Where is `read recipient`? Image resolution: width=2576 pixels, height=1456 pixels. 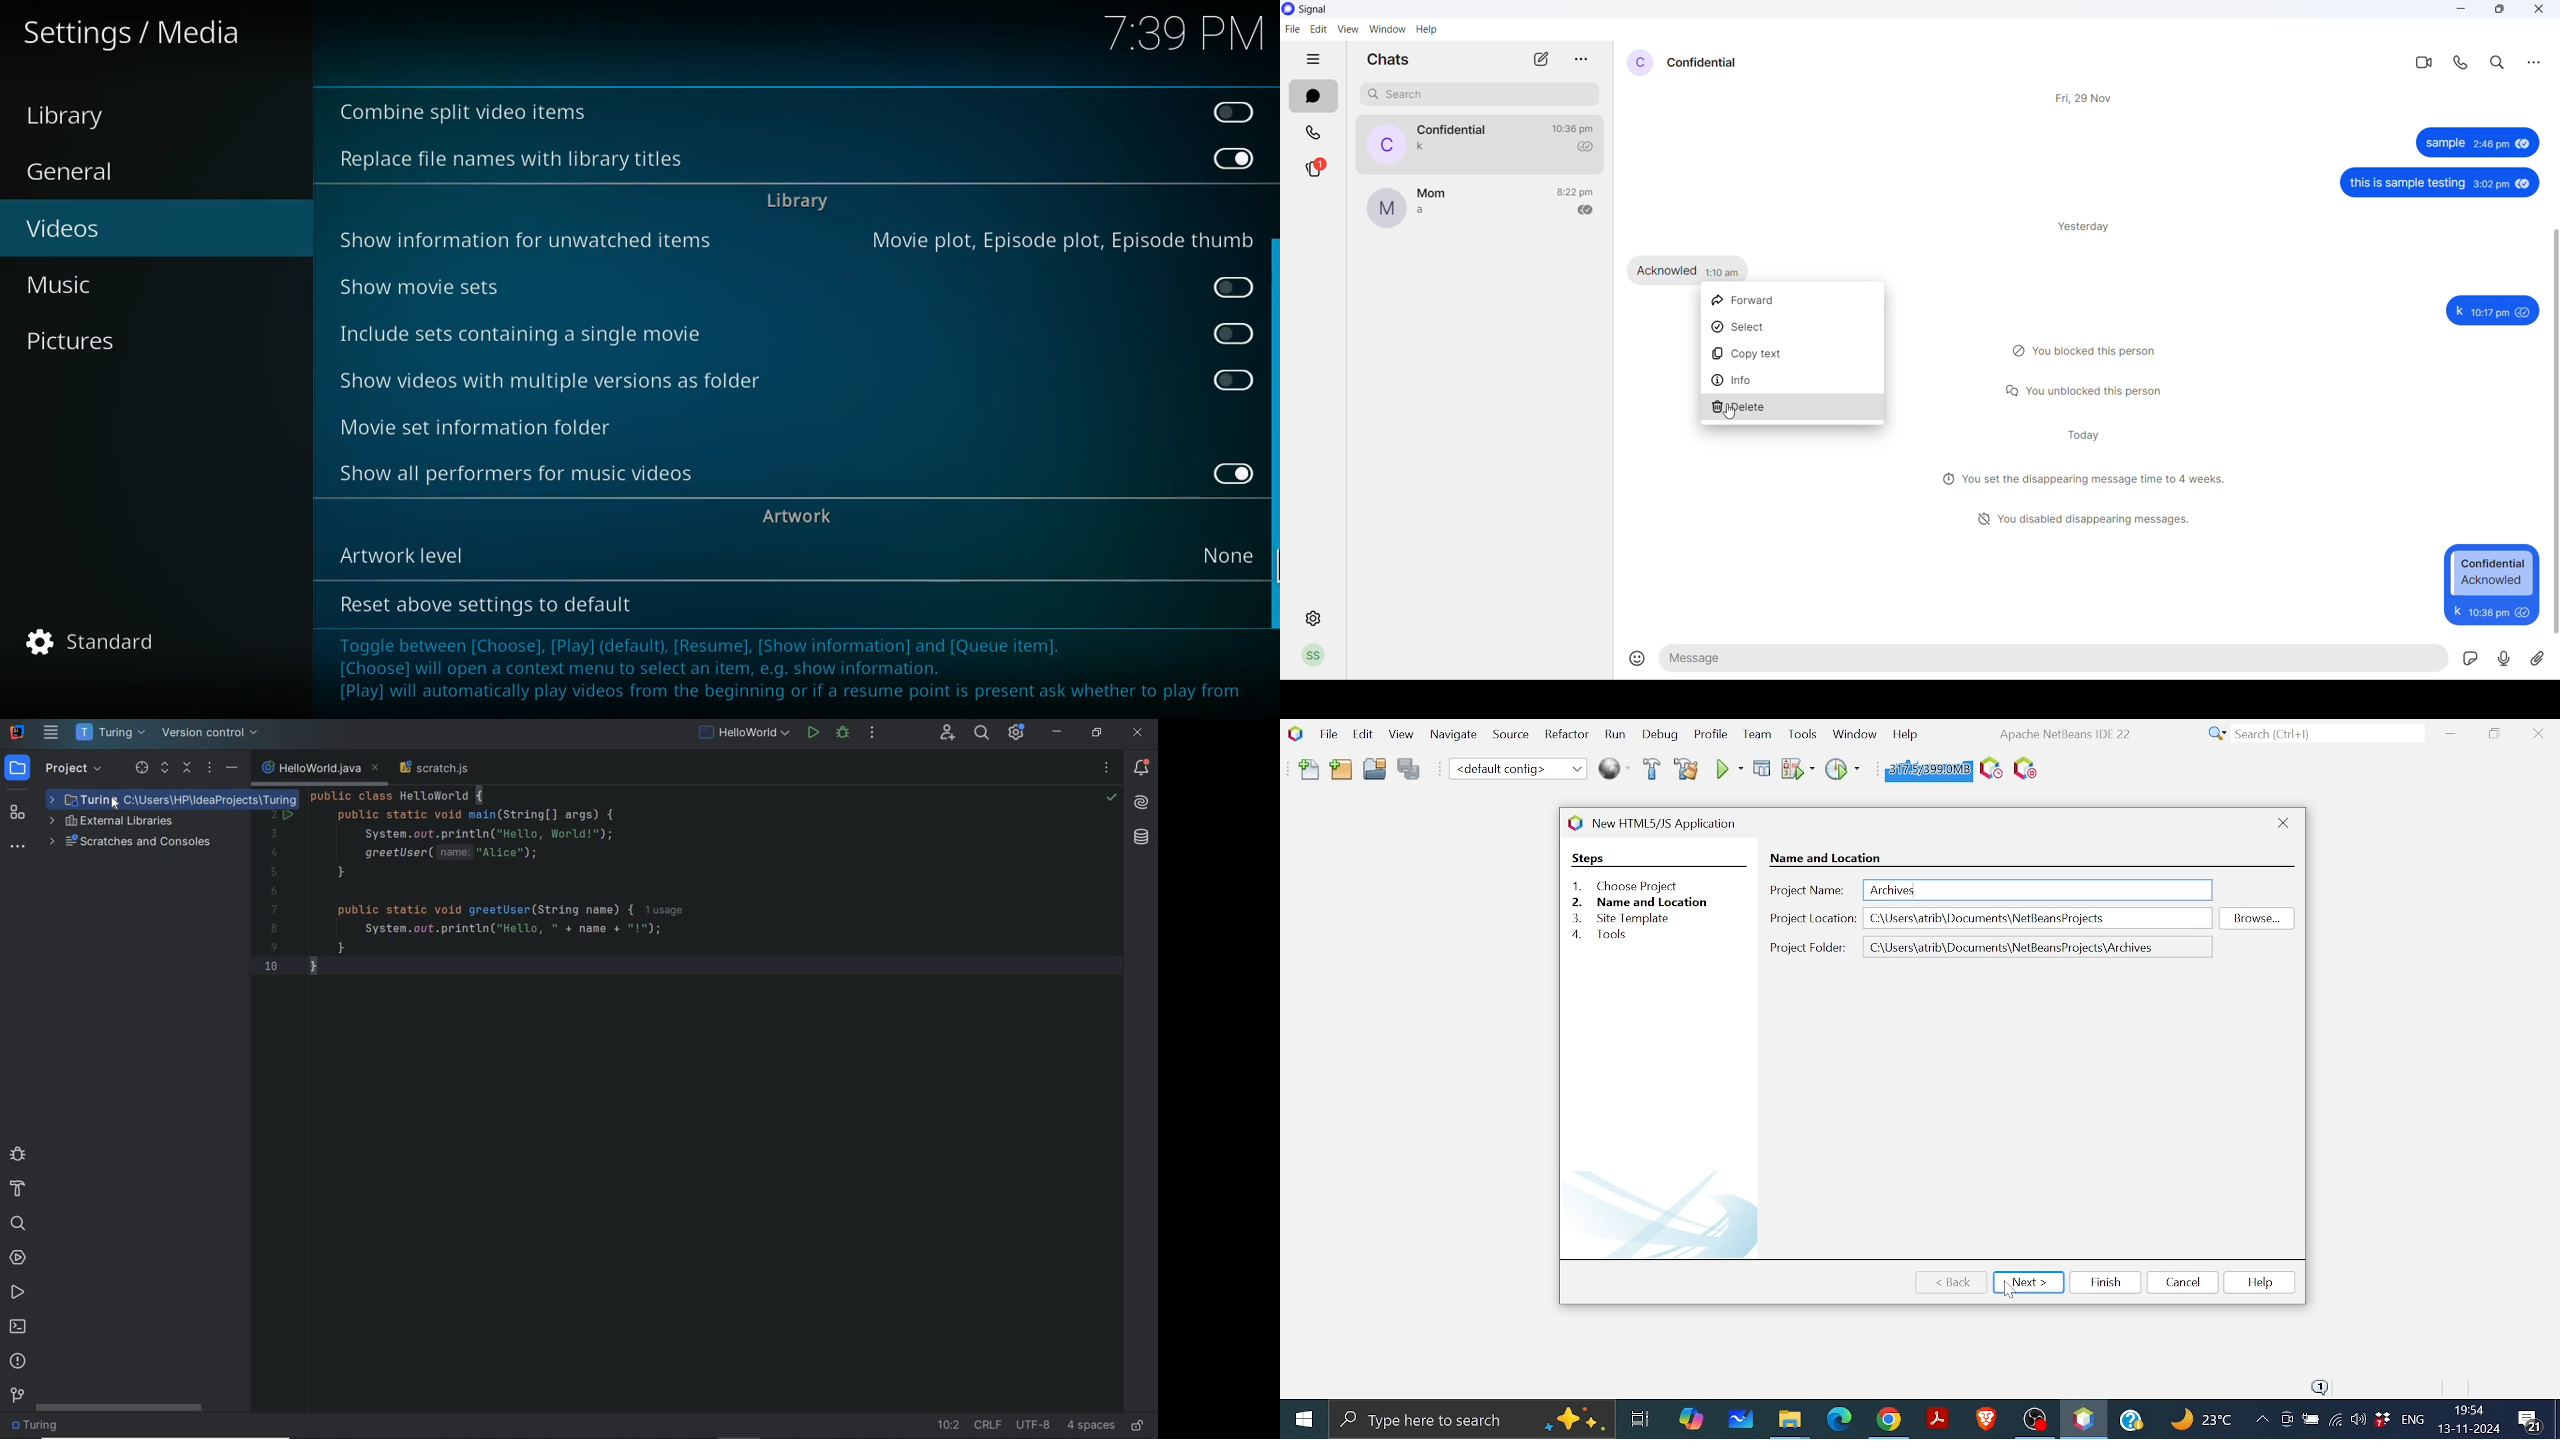 read recipient is located at coordinates (1589, 148).